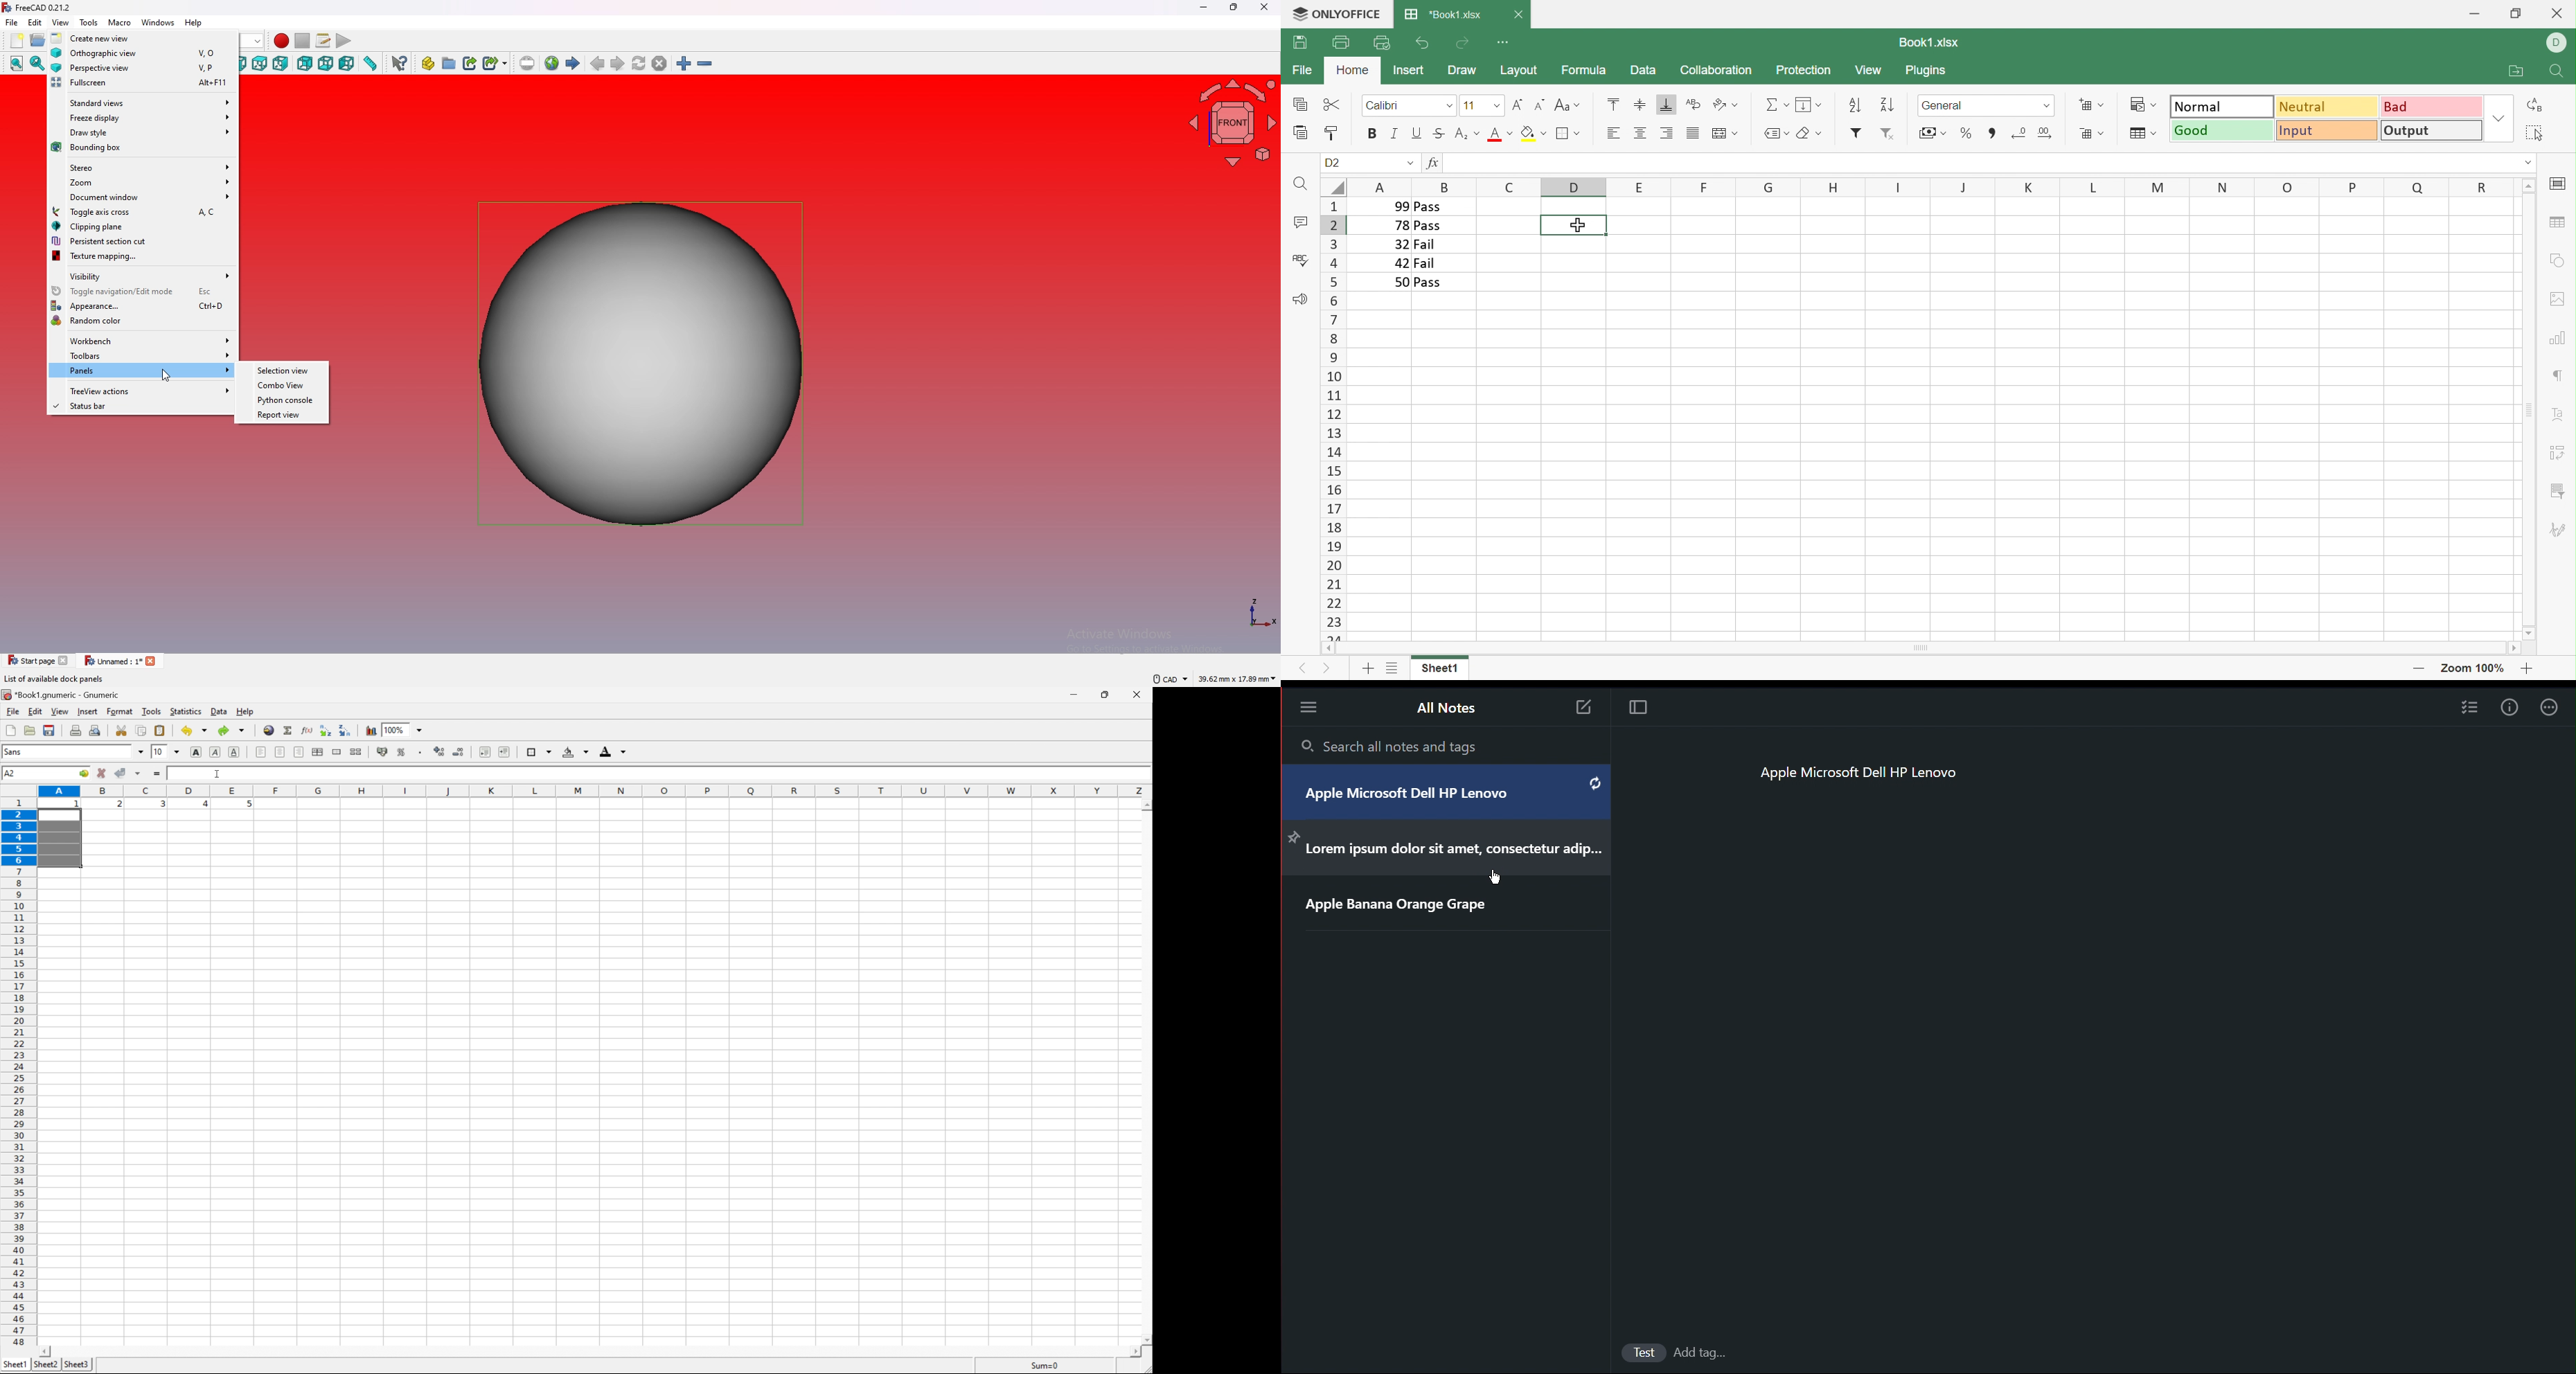  What do you see at coordinates (142, 729) in the screenshot?
I see `copy` at bounding box center [142, 729].